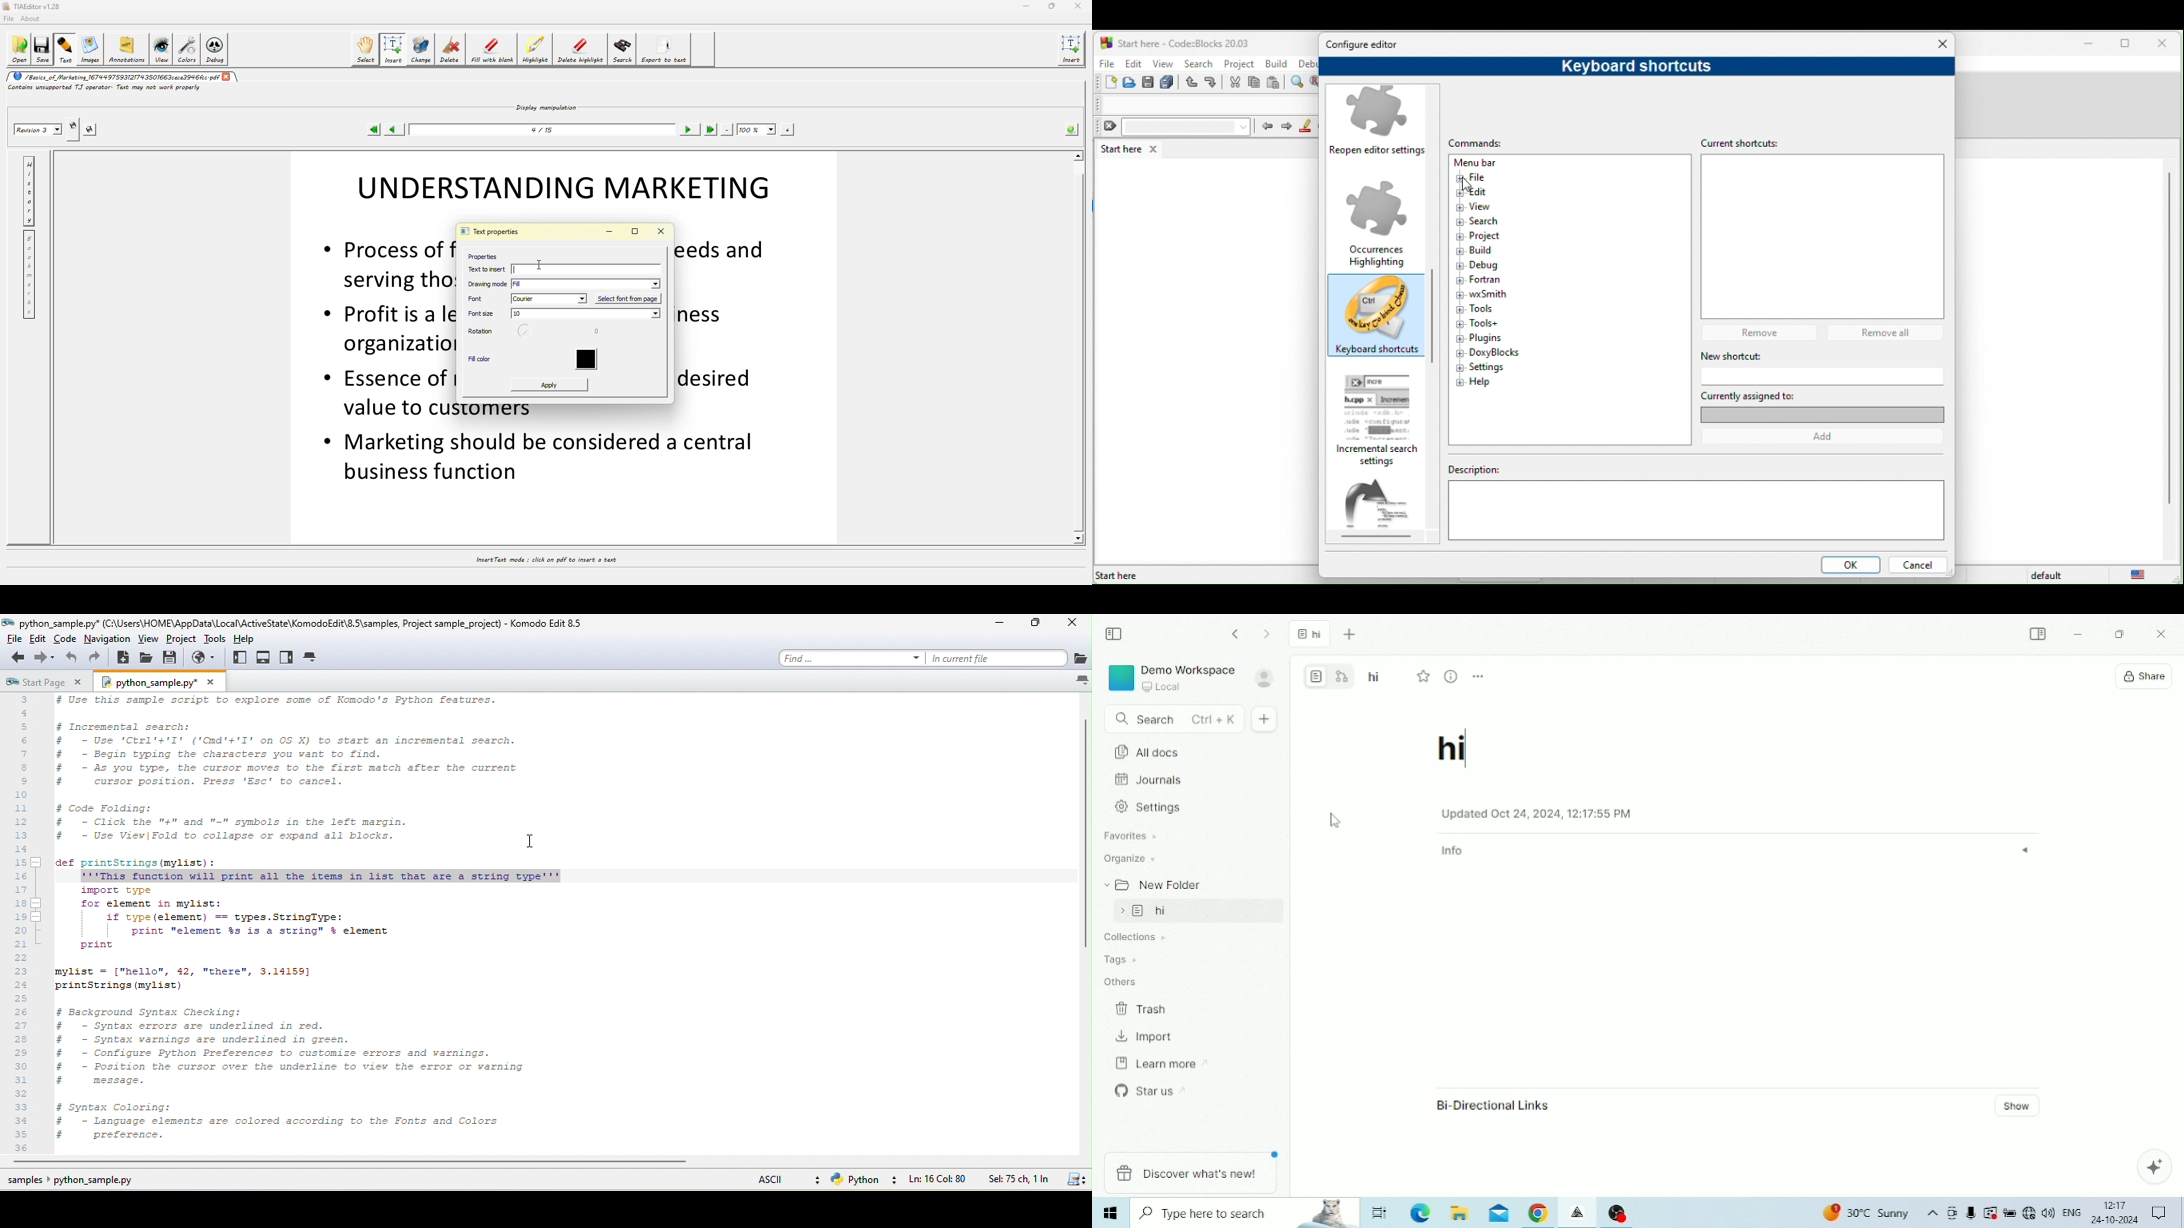 The height and width of the screenshot is (1232, 2184). What do you see at coordinates (1079, 659) in the screenshot?
I see `icon` at bounding box center [1079, 659].